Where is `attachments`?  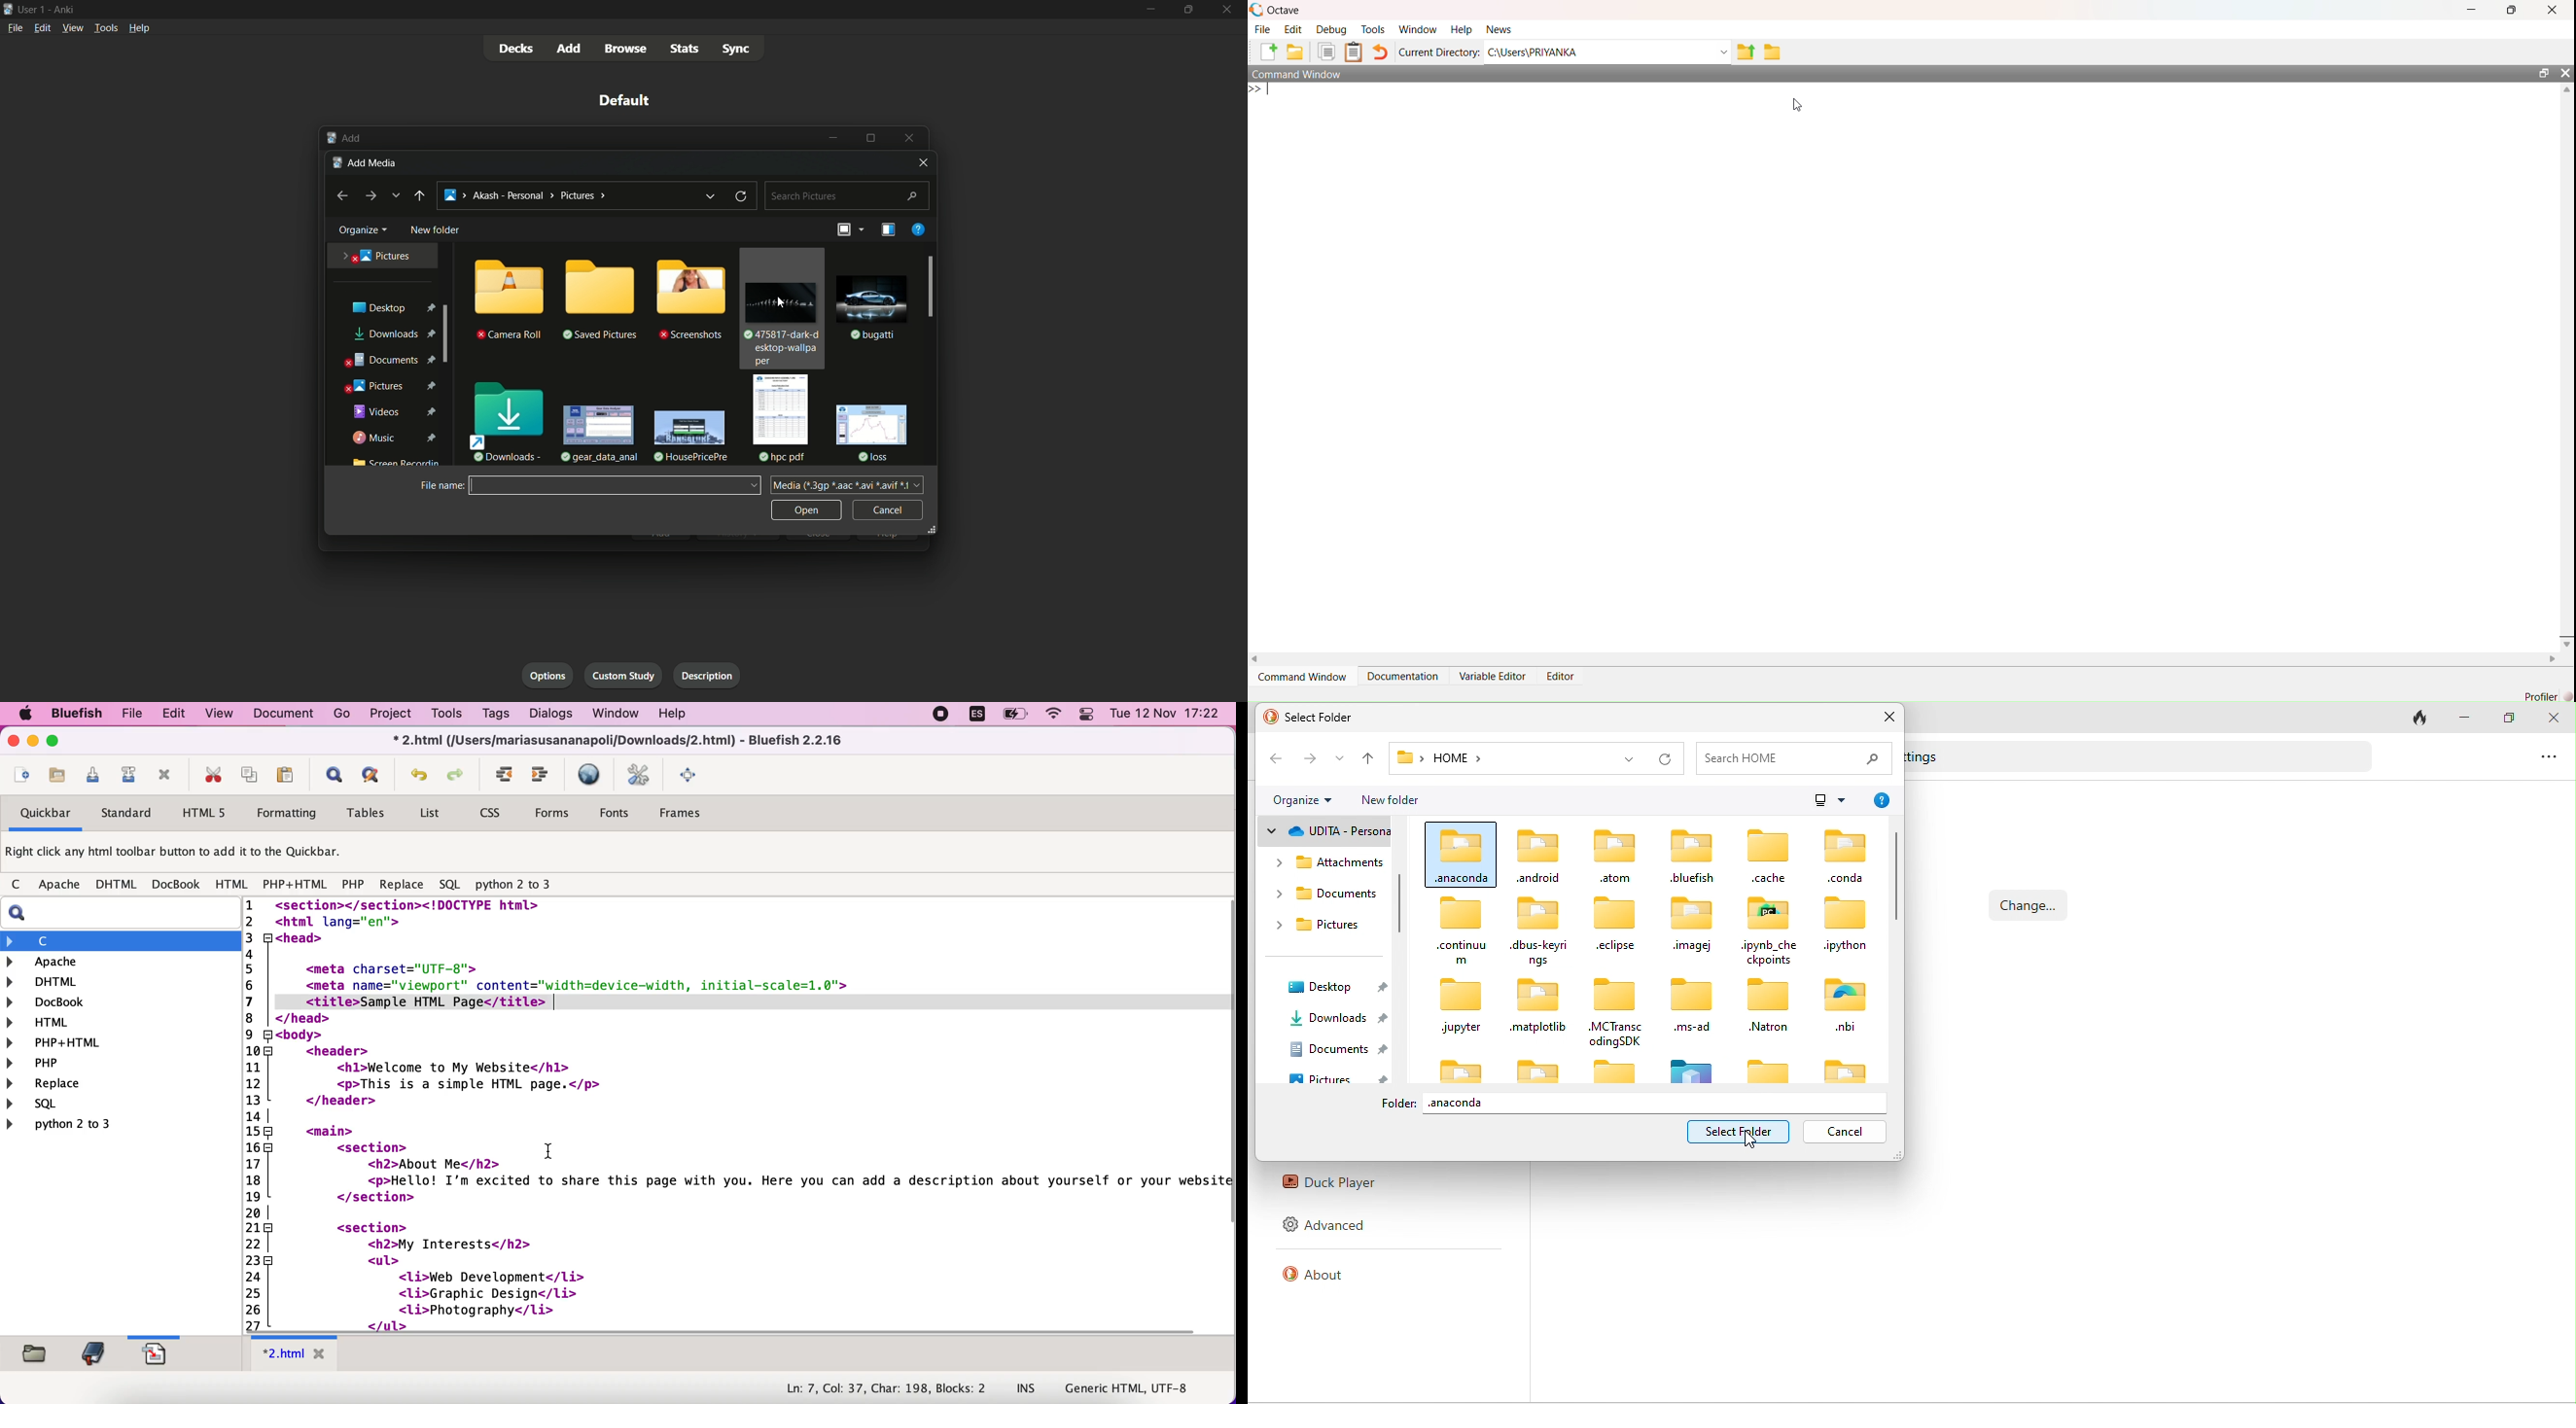 attachments is located at coordinates (1326, 862).